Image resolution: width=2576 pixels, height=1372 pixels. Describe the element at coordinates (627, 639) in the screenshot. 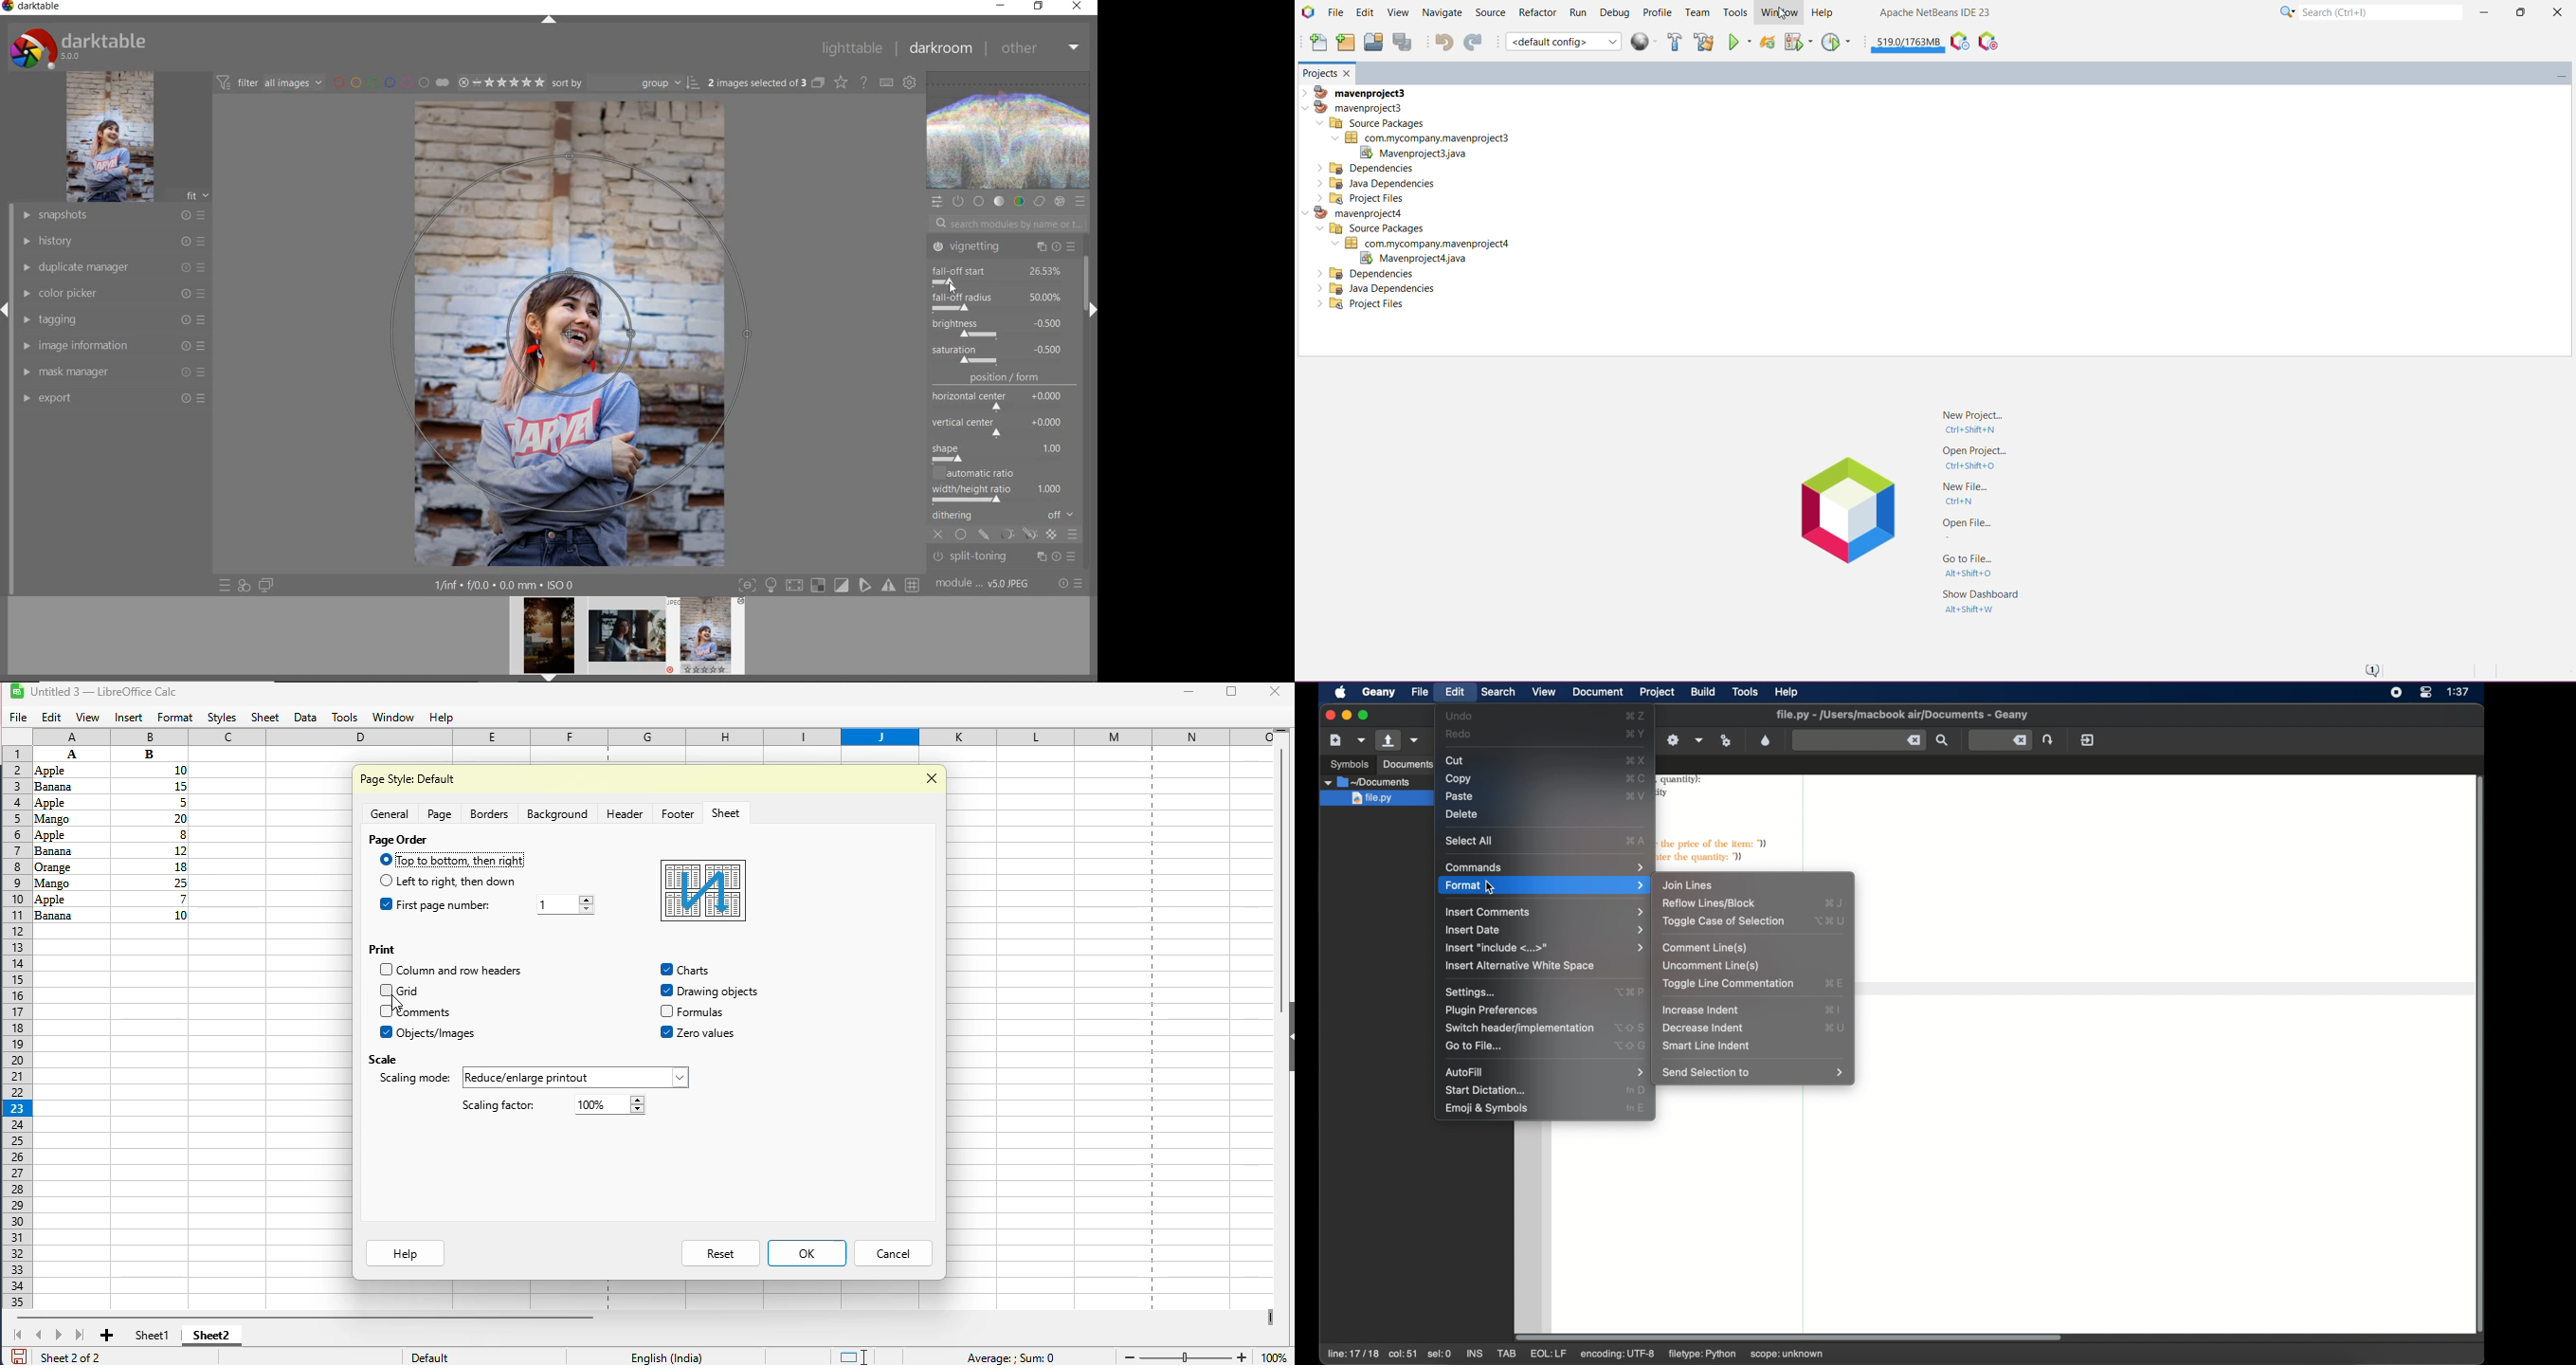

I see `image preview` at that location.